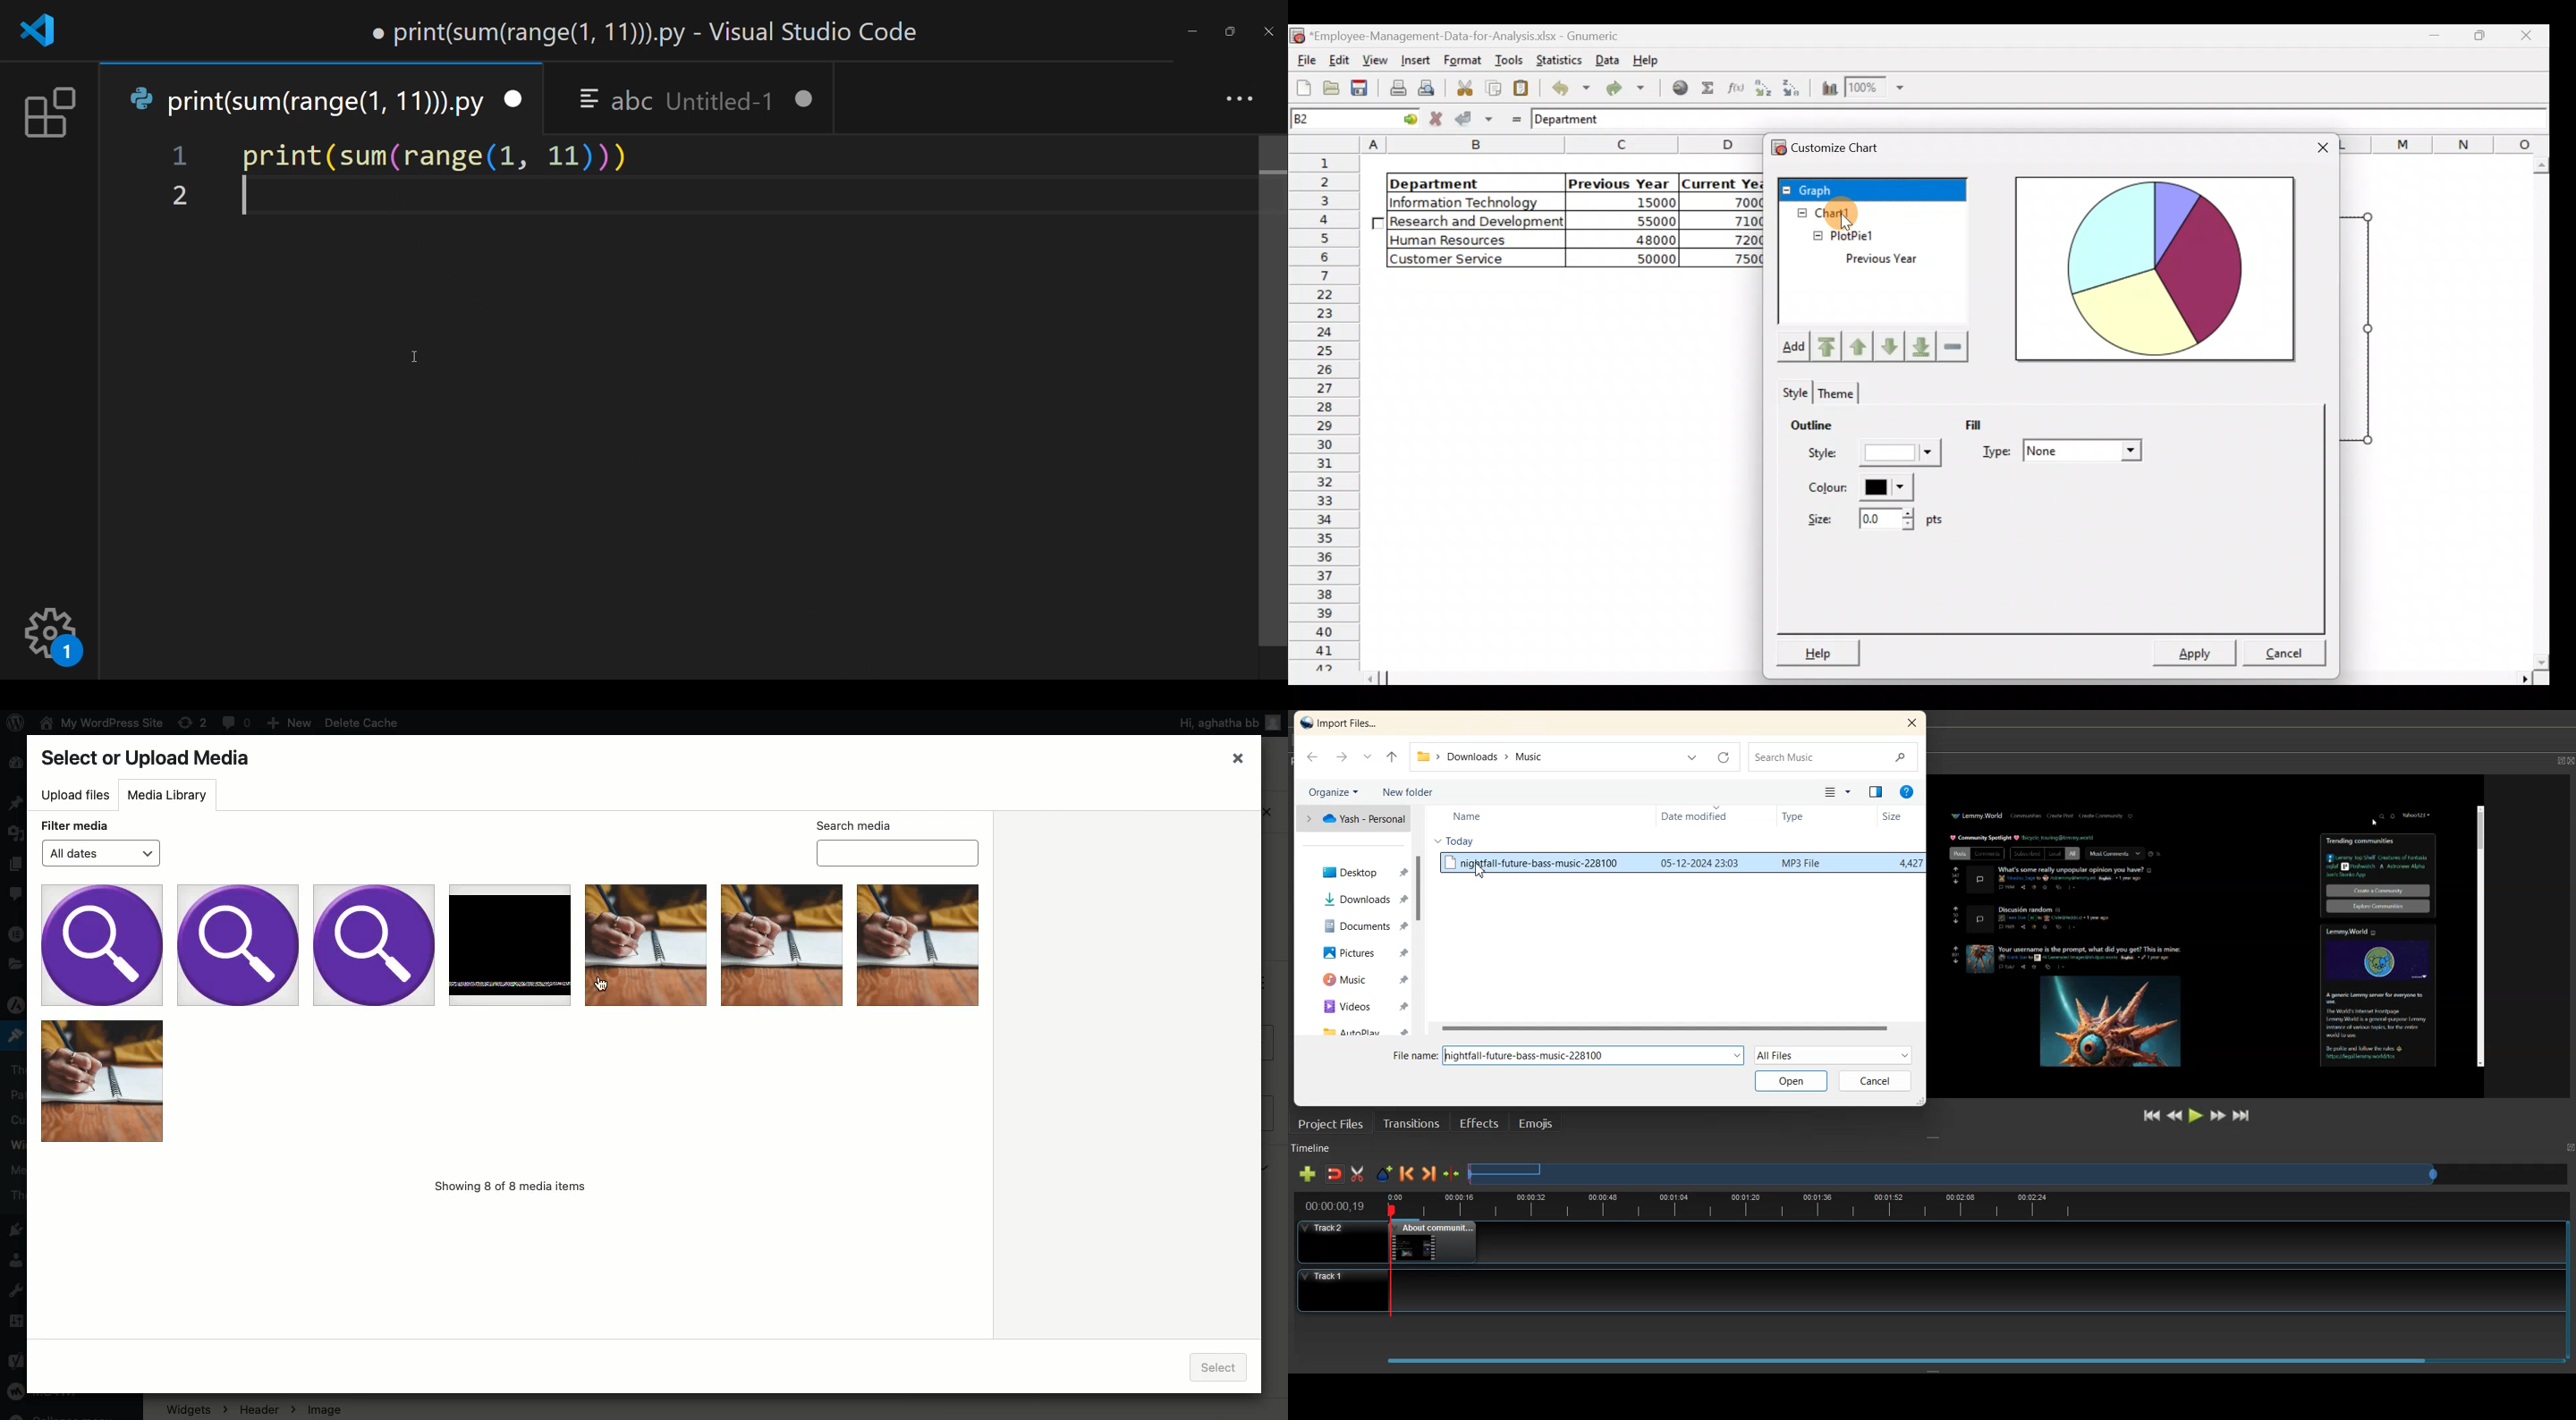 The image size is (2576, 1428). What do you see at coordinates (1860, 344) in the screenshot?
I see `Move up` at bounding box center [1860, 344].